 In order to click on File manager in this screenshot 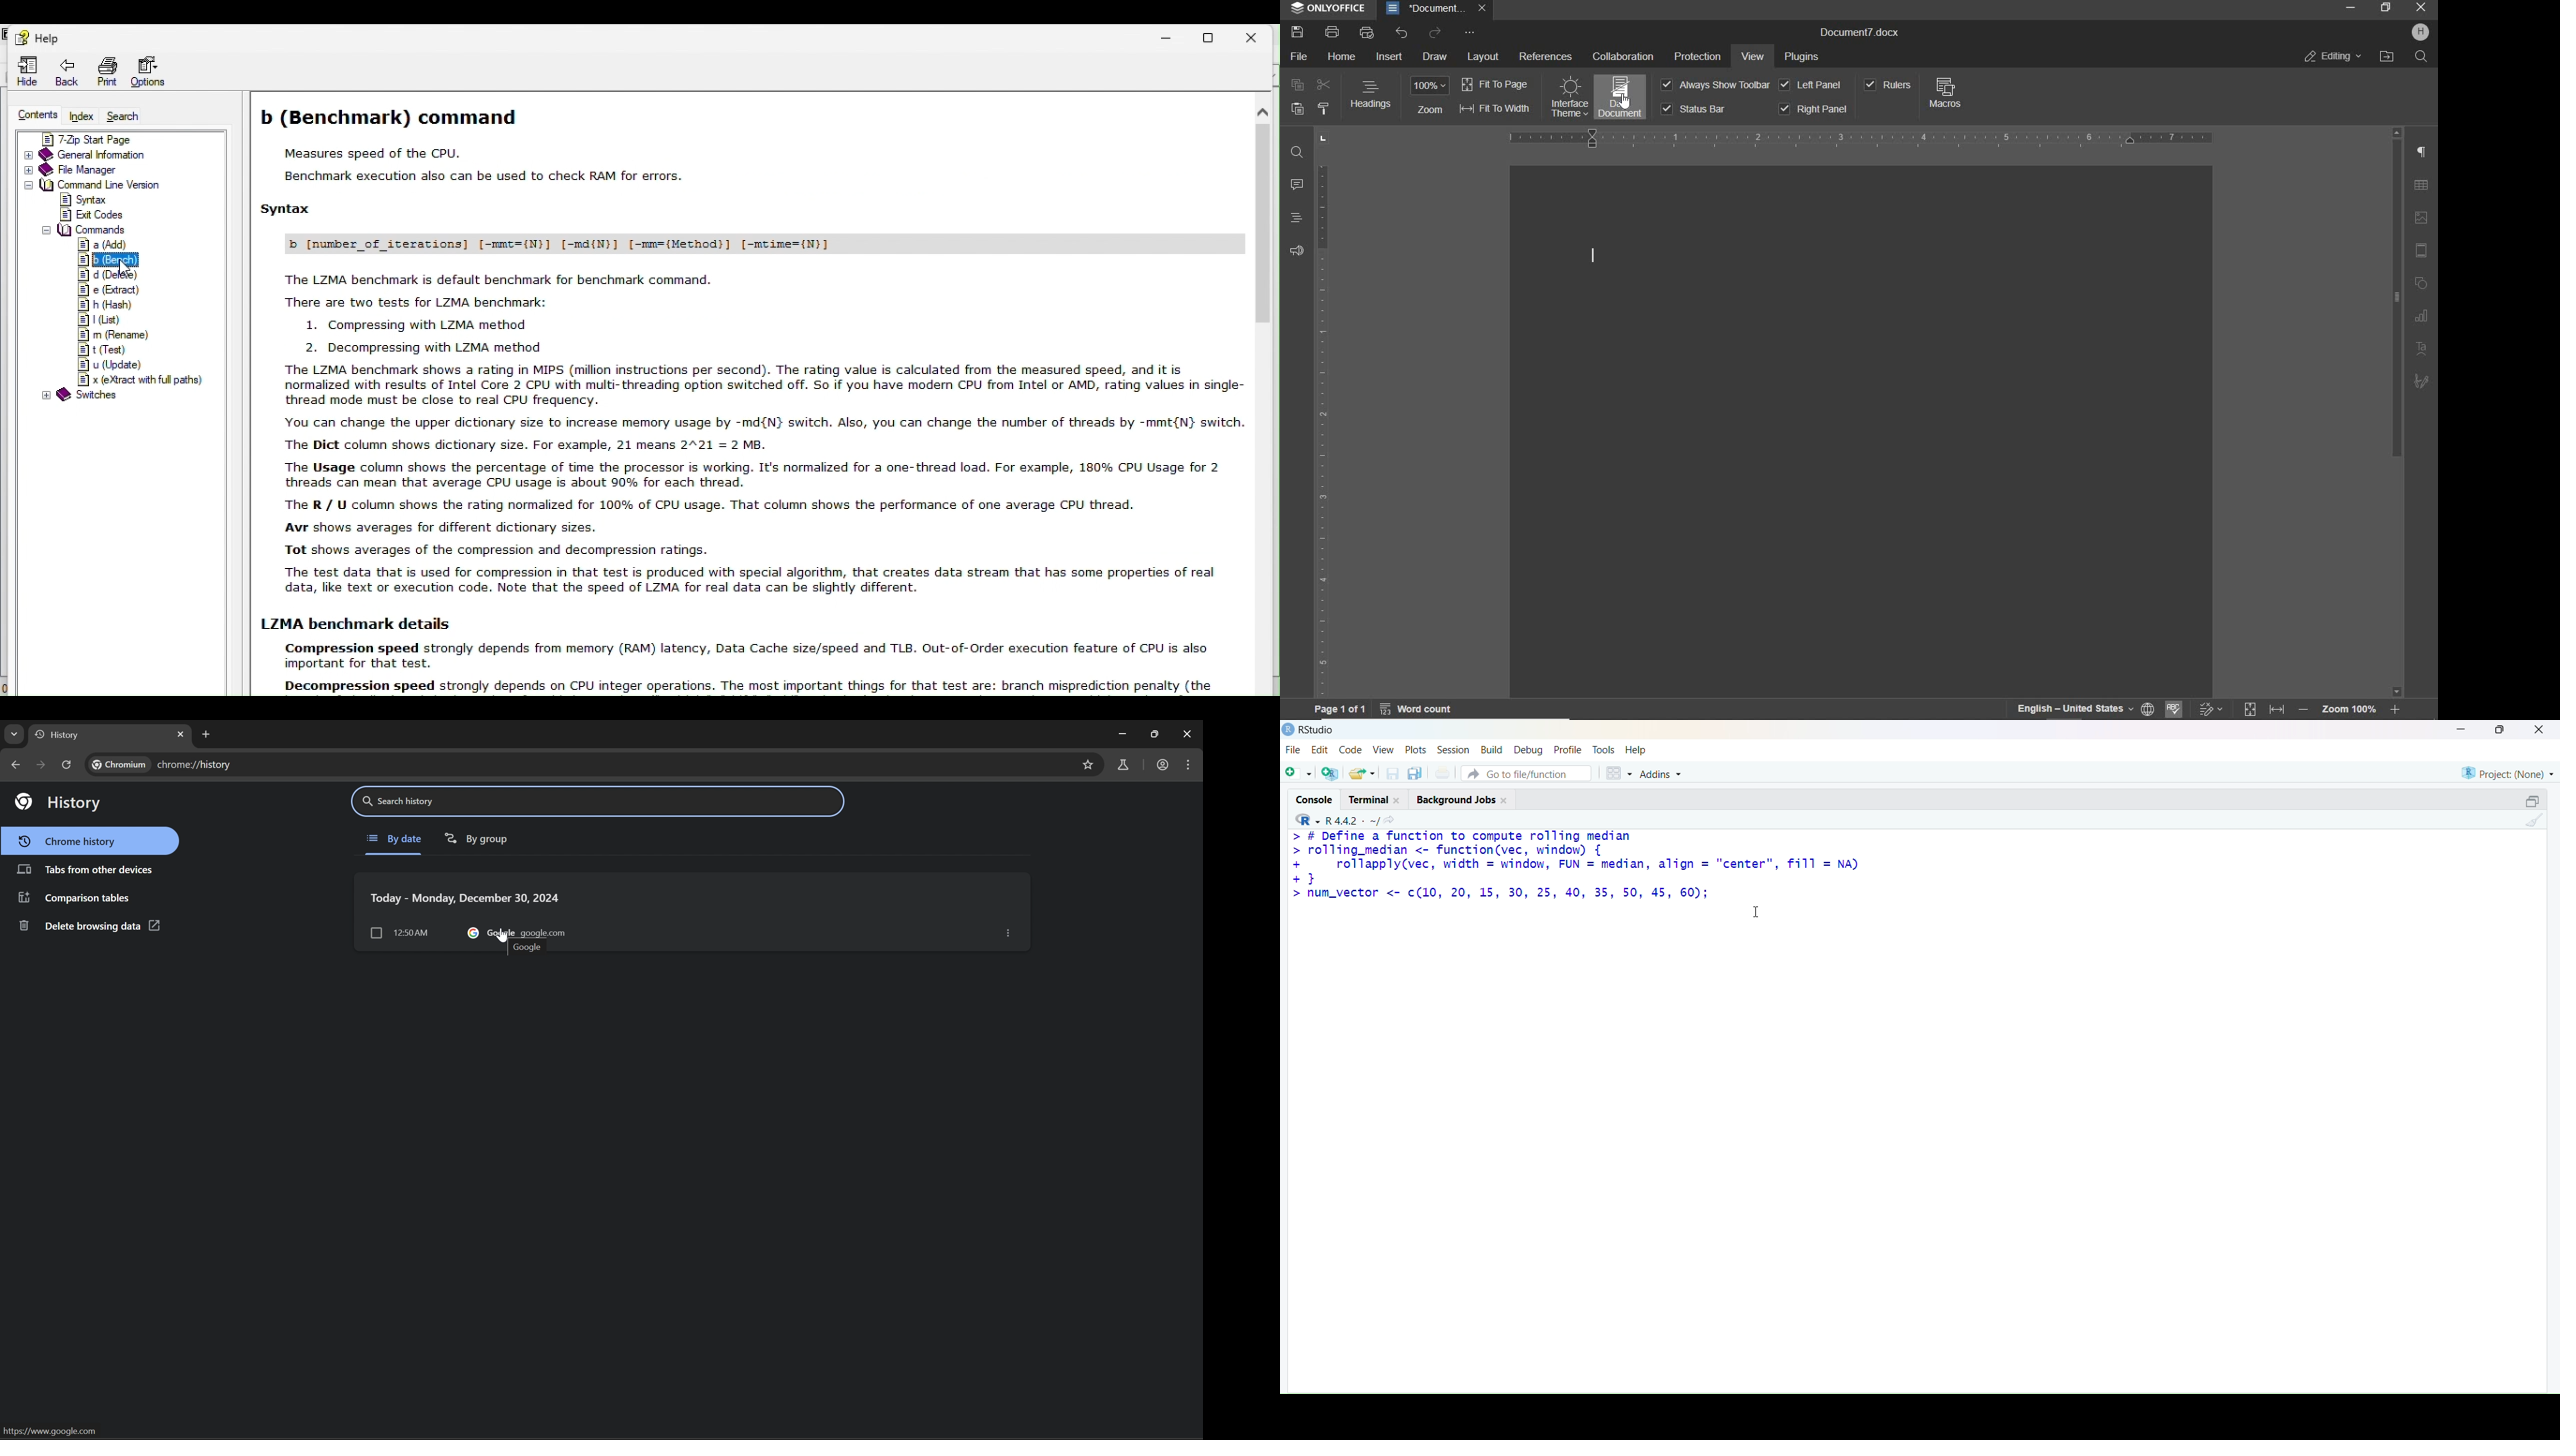, I will do `click(102, 168)`.